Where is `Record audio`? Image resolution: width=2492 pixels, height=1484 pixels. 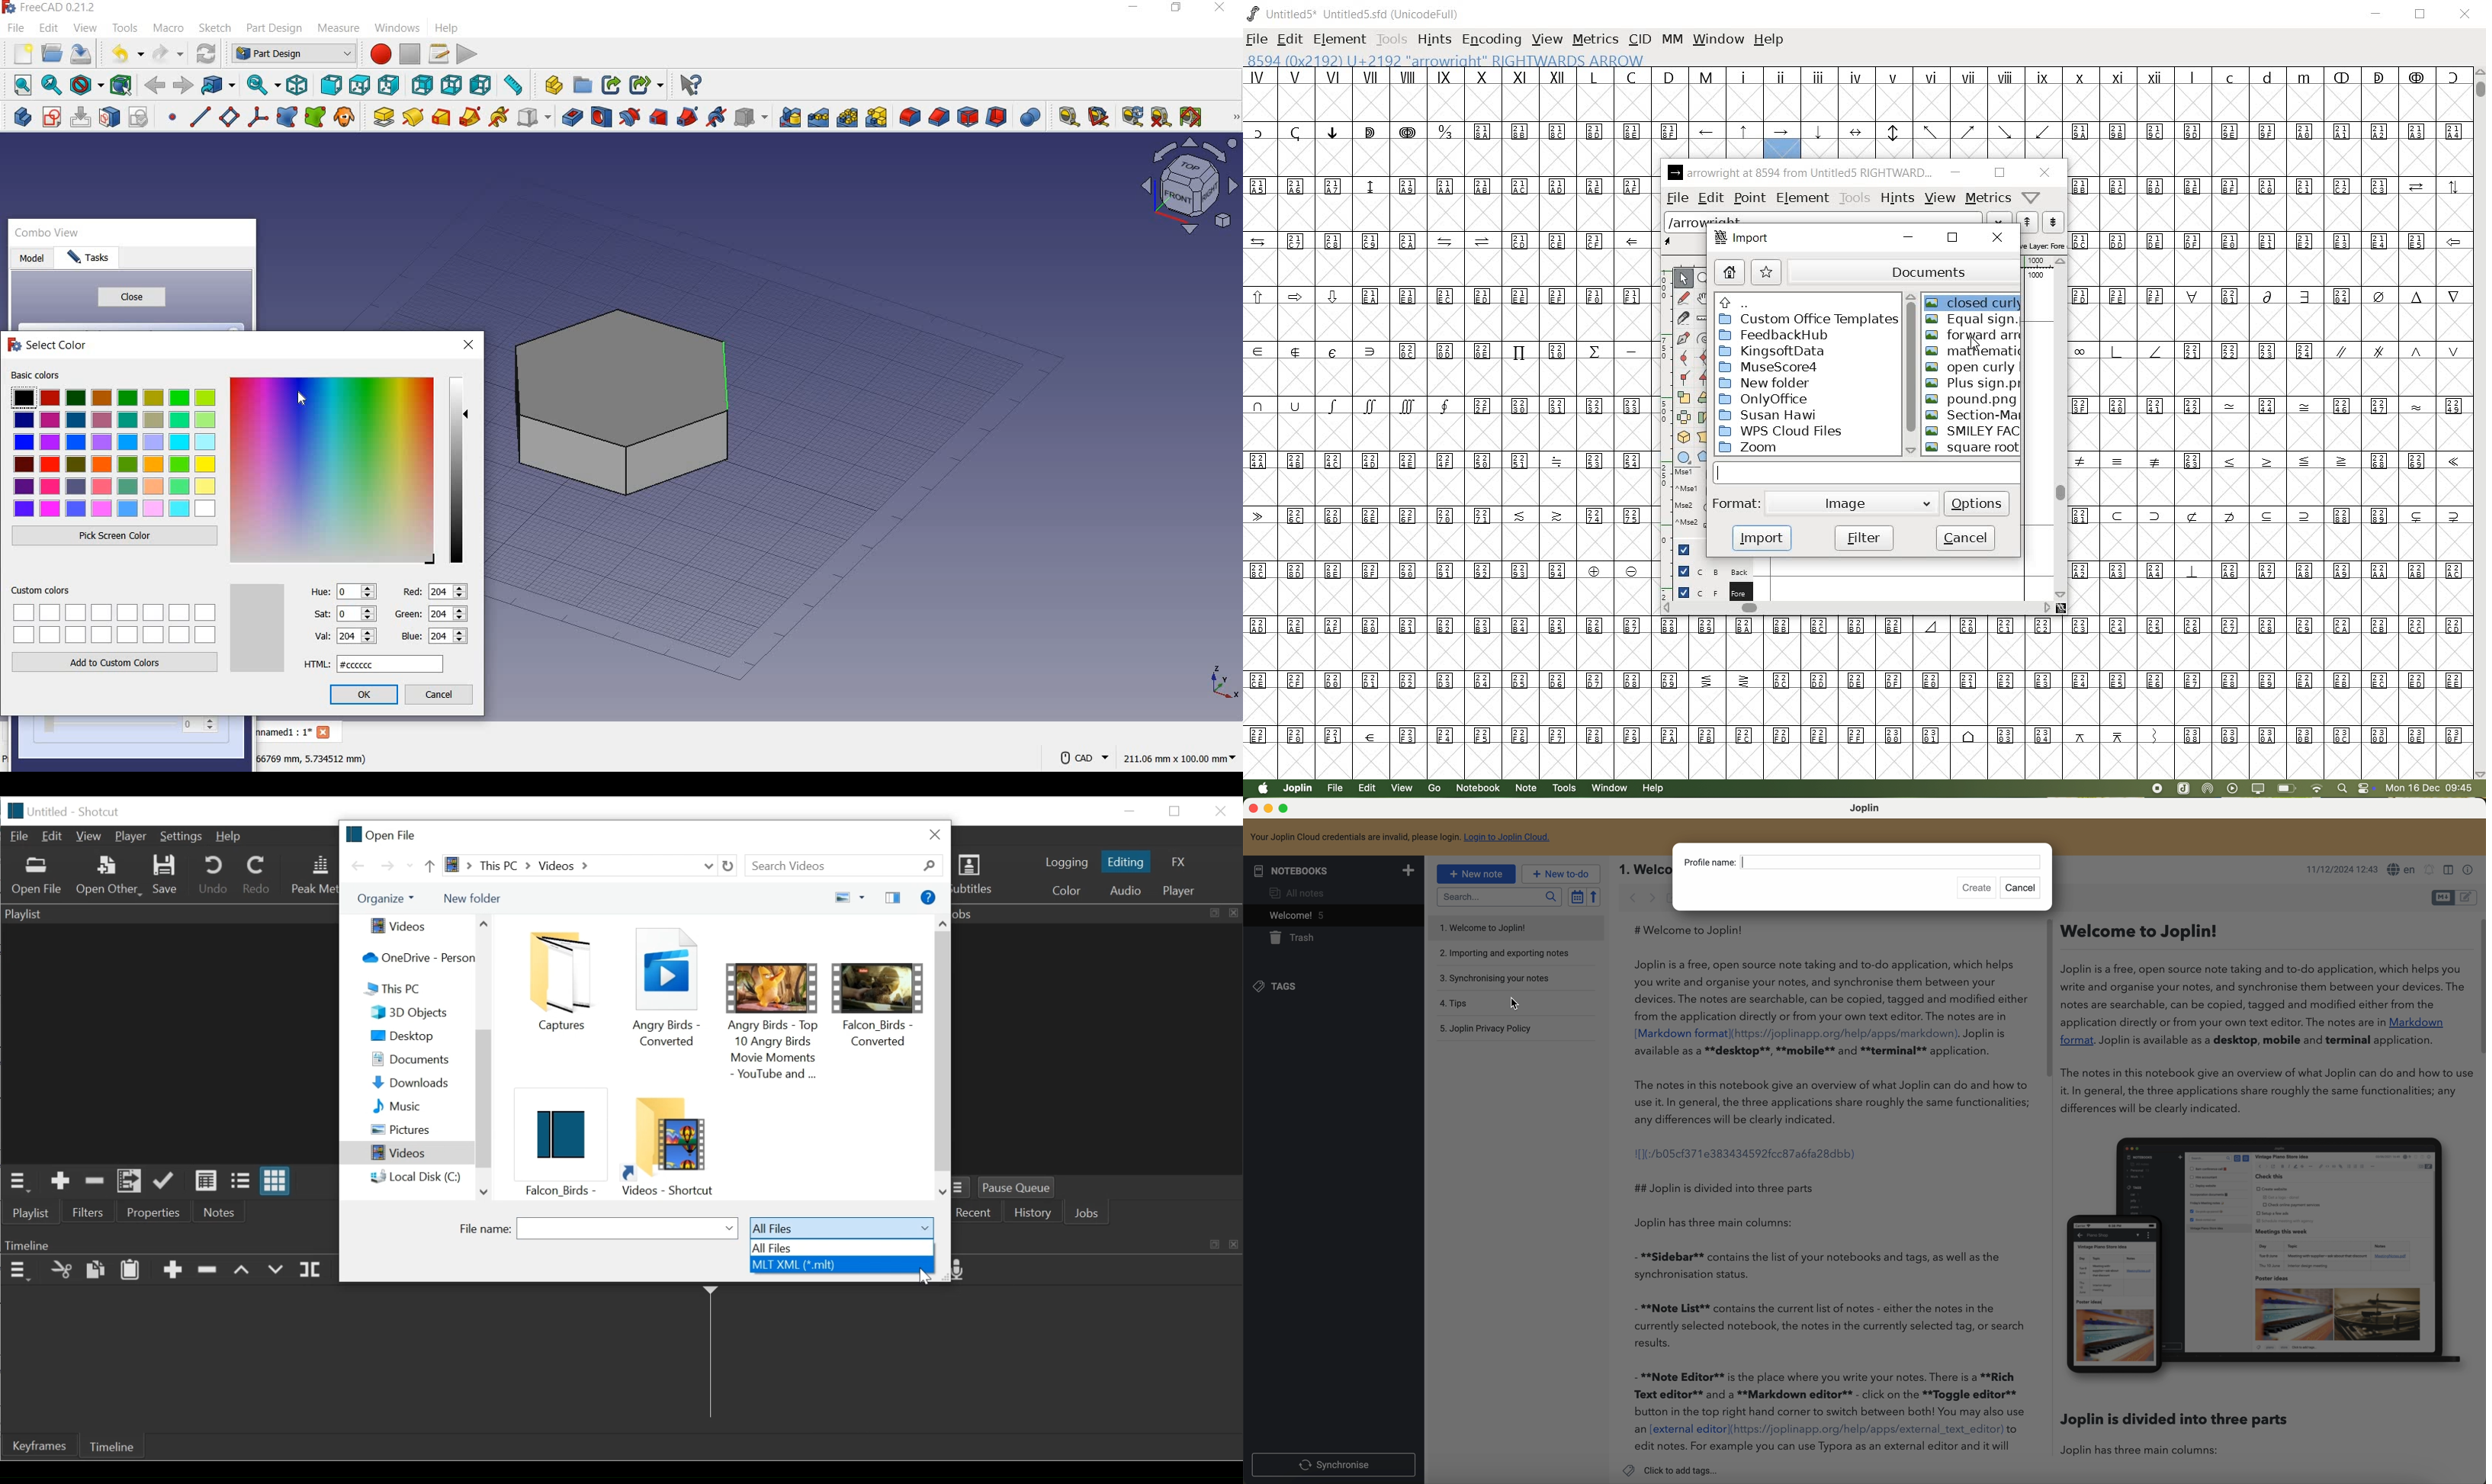 Record audio is located at coordinates (964, 1271).